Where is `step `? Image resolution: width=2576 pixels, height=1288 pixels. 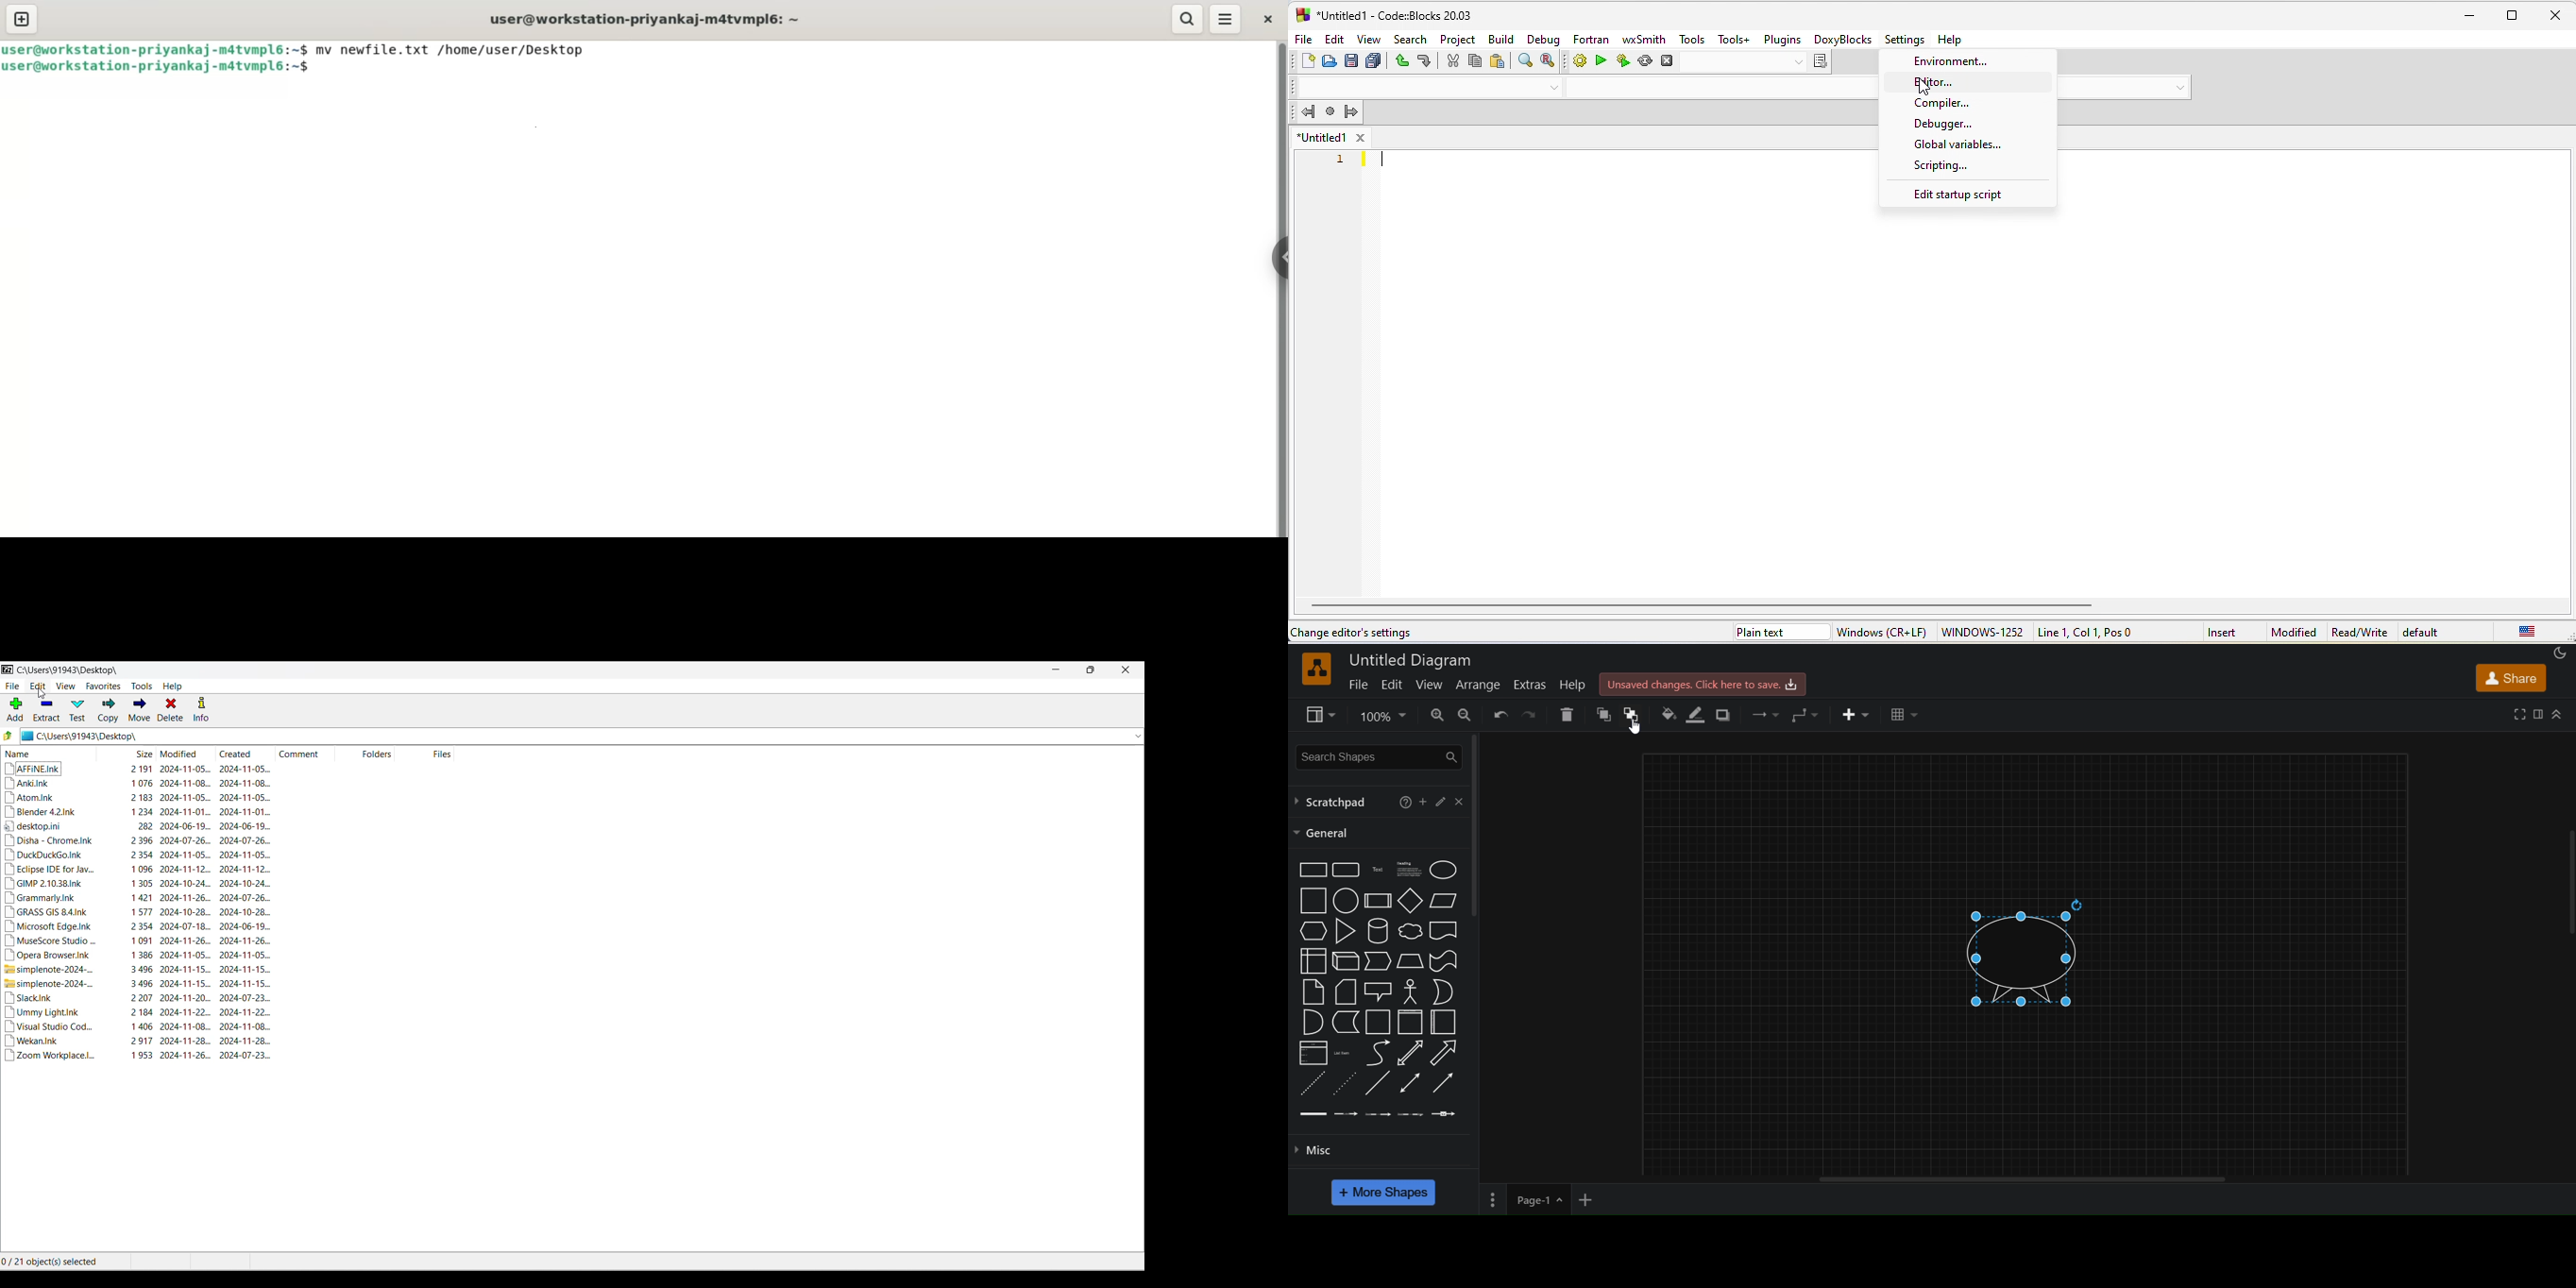 step  is located at coordinates (1379, 960).